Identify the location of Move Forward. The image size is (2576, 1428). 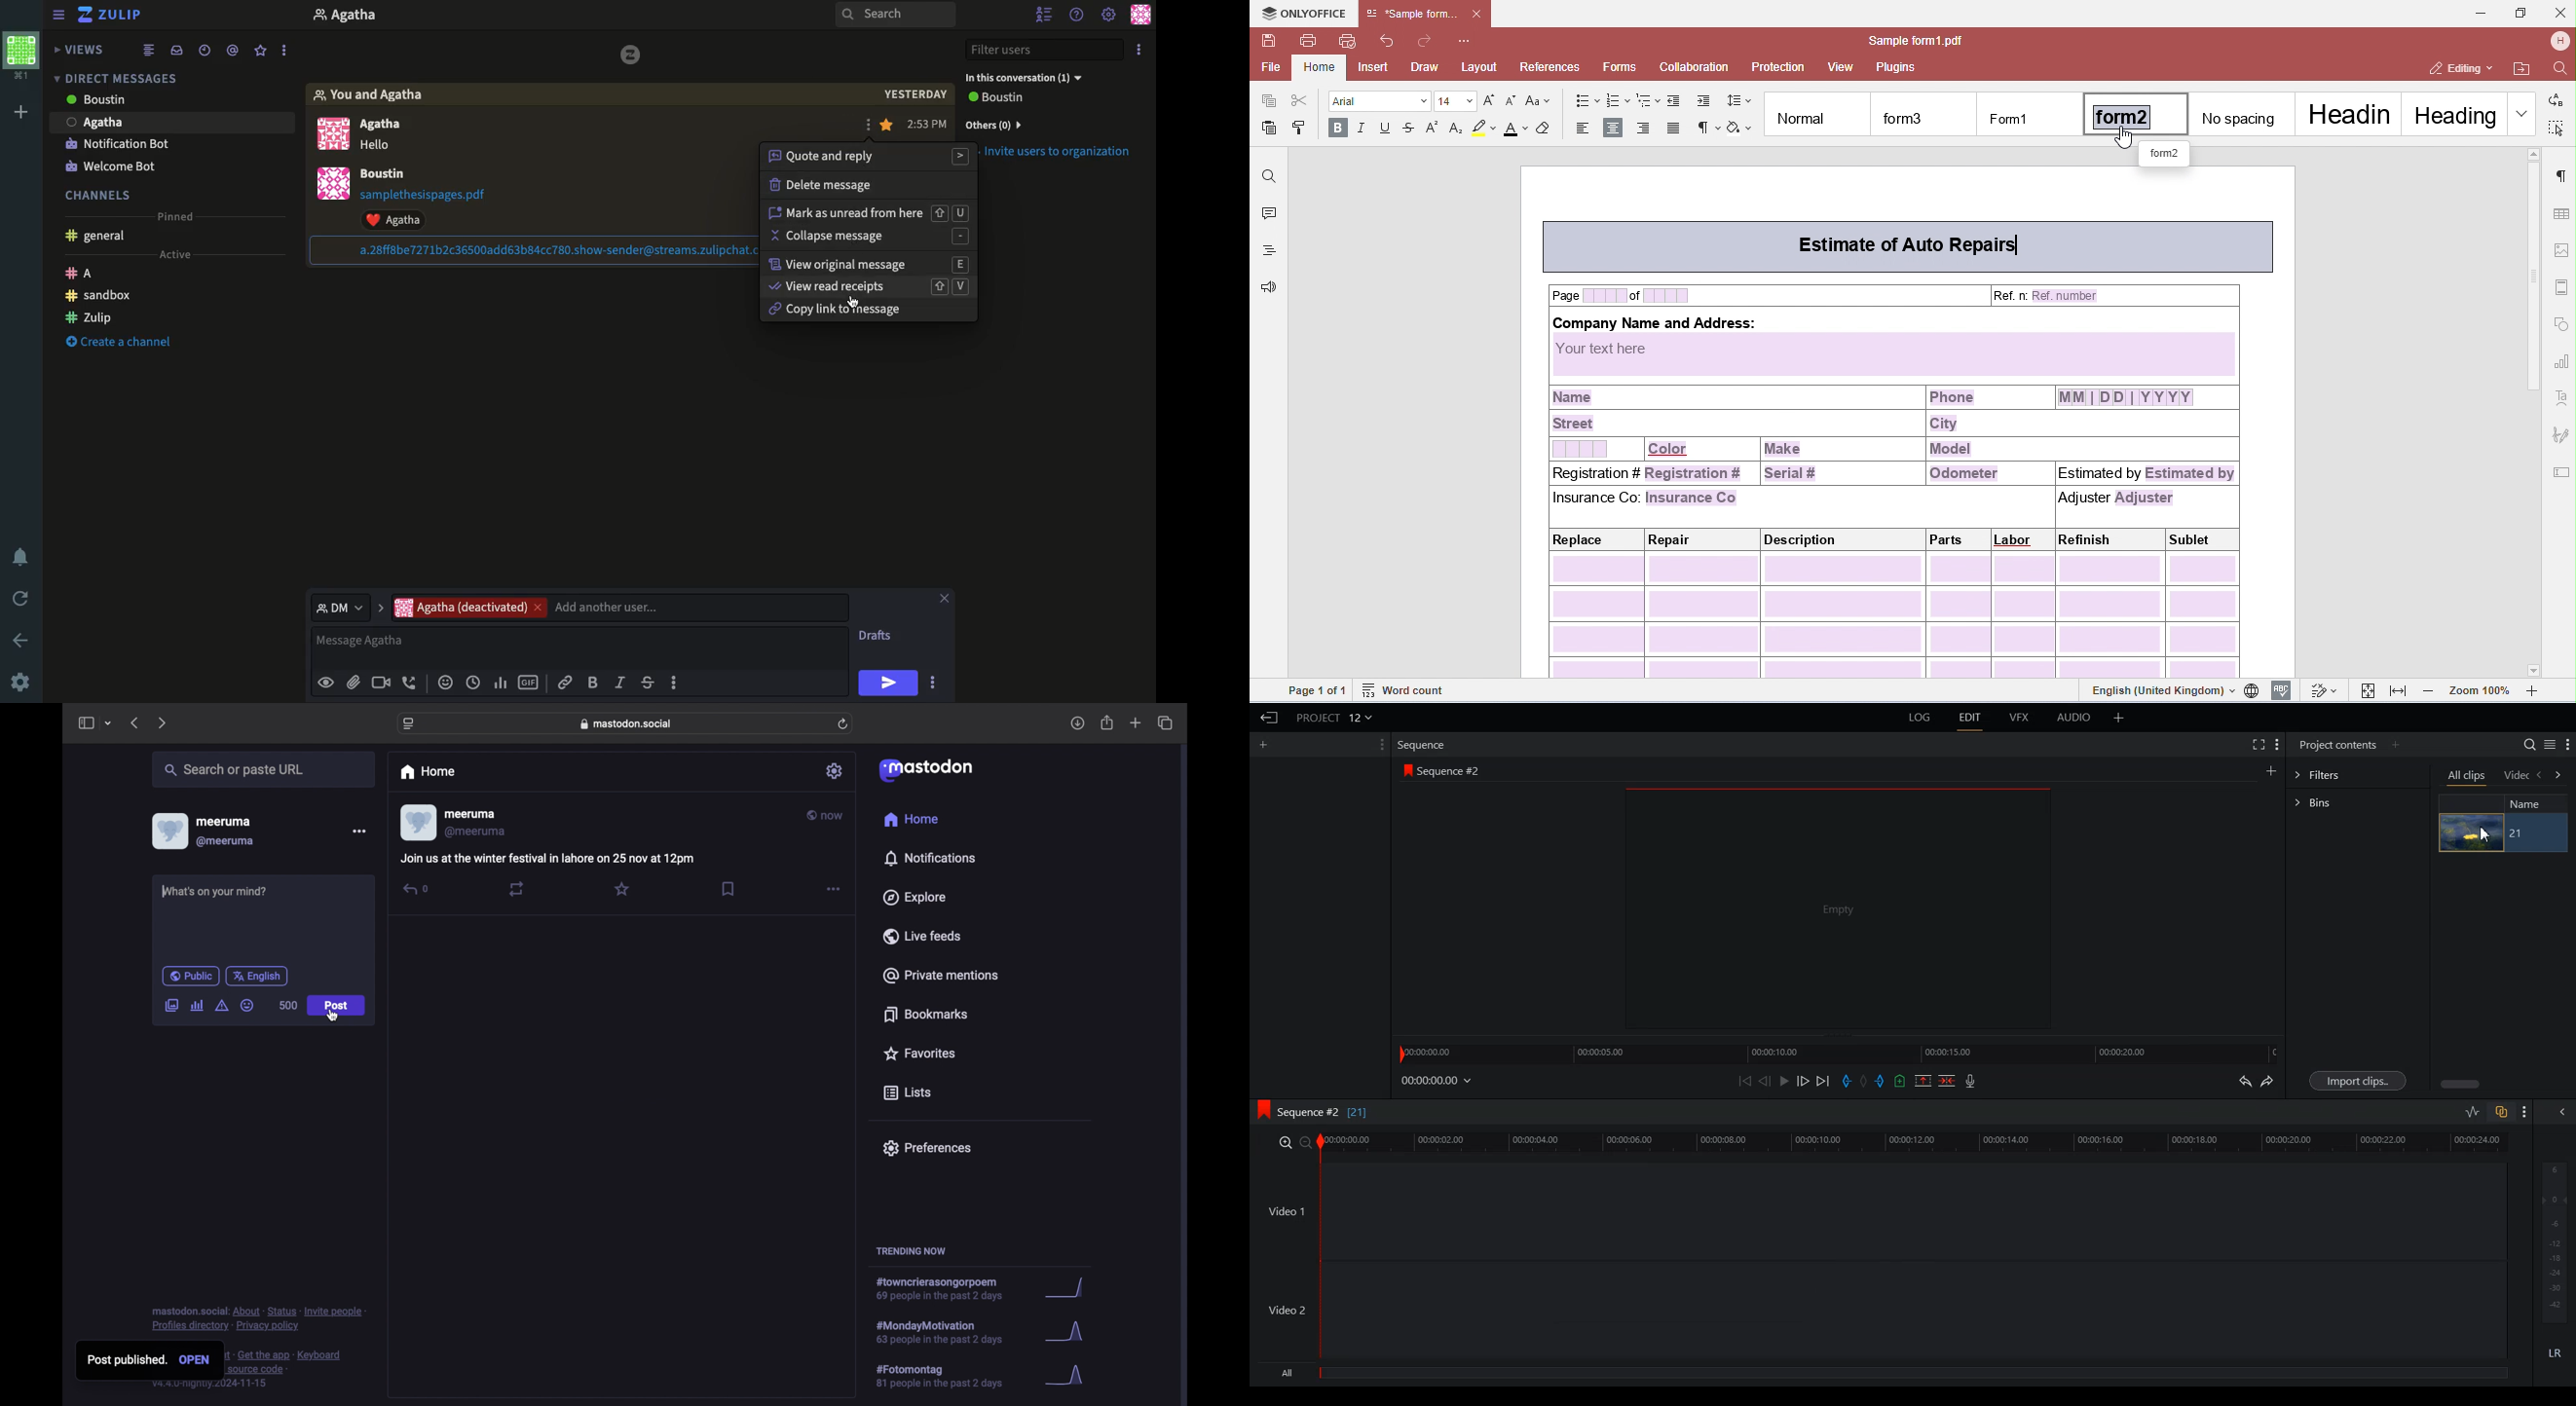
(1823, 1081).